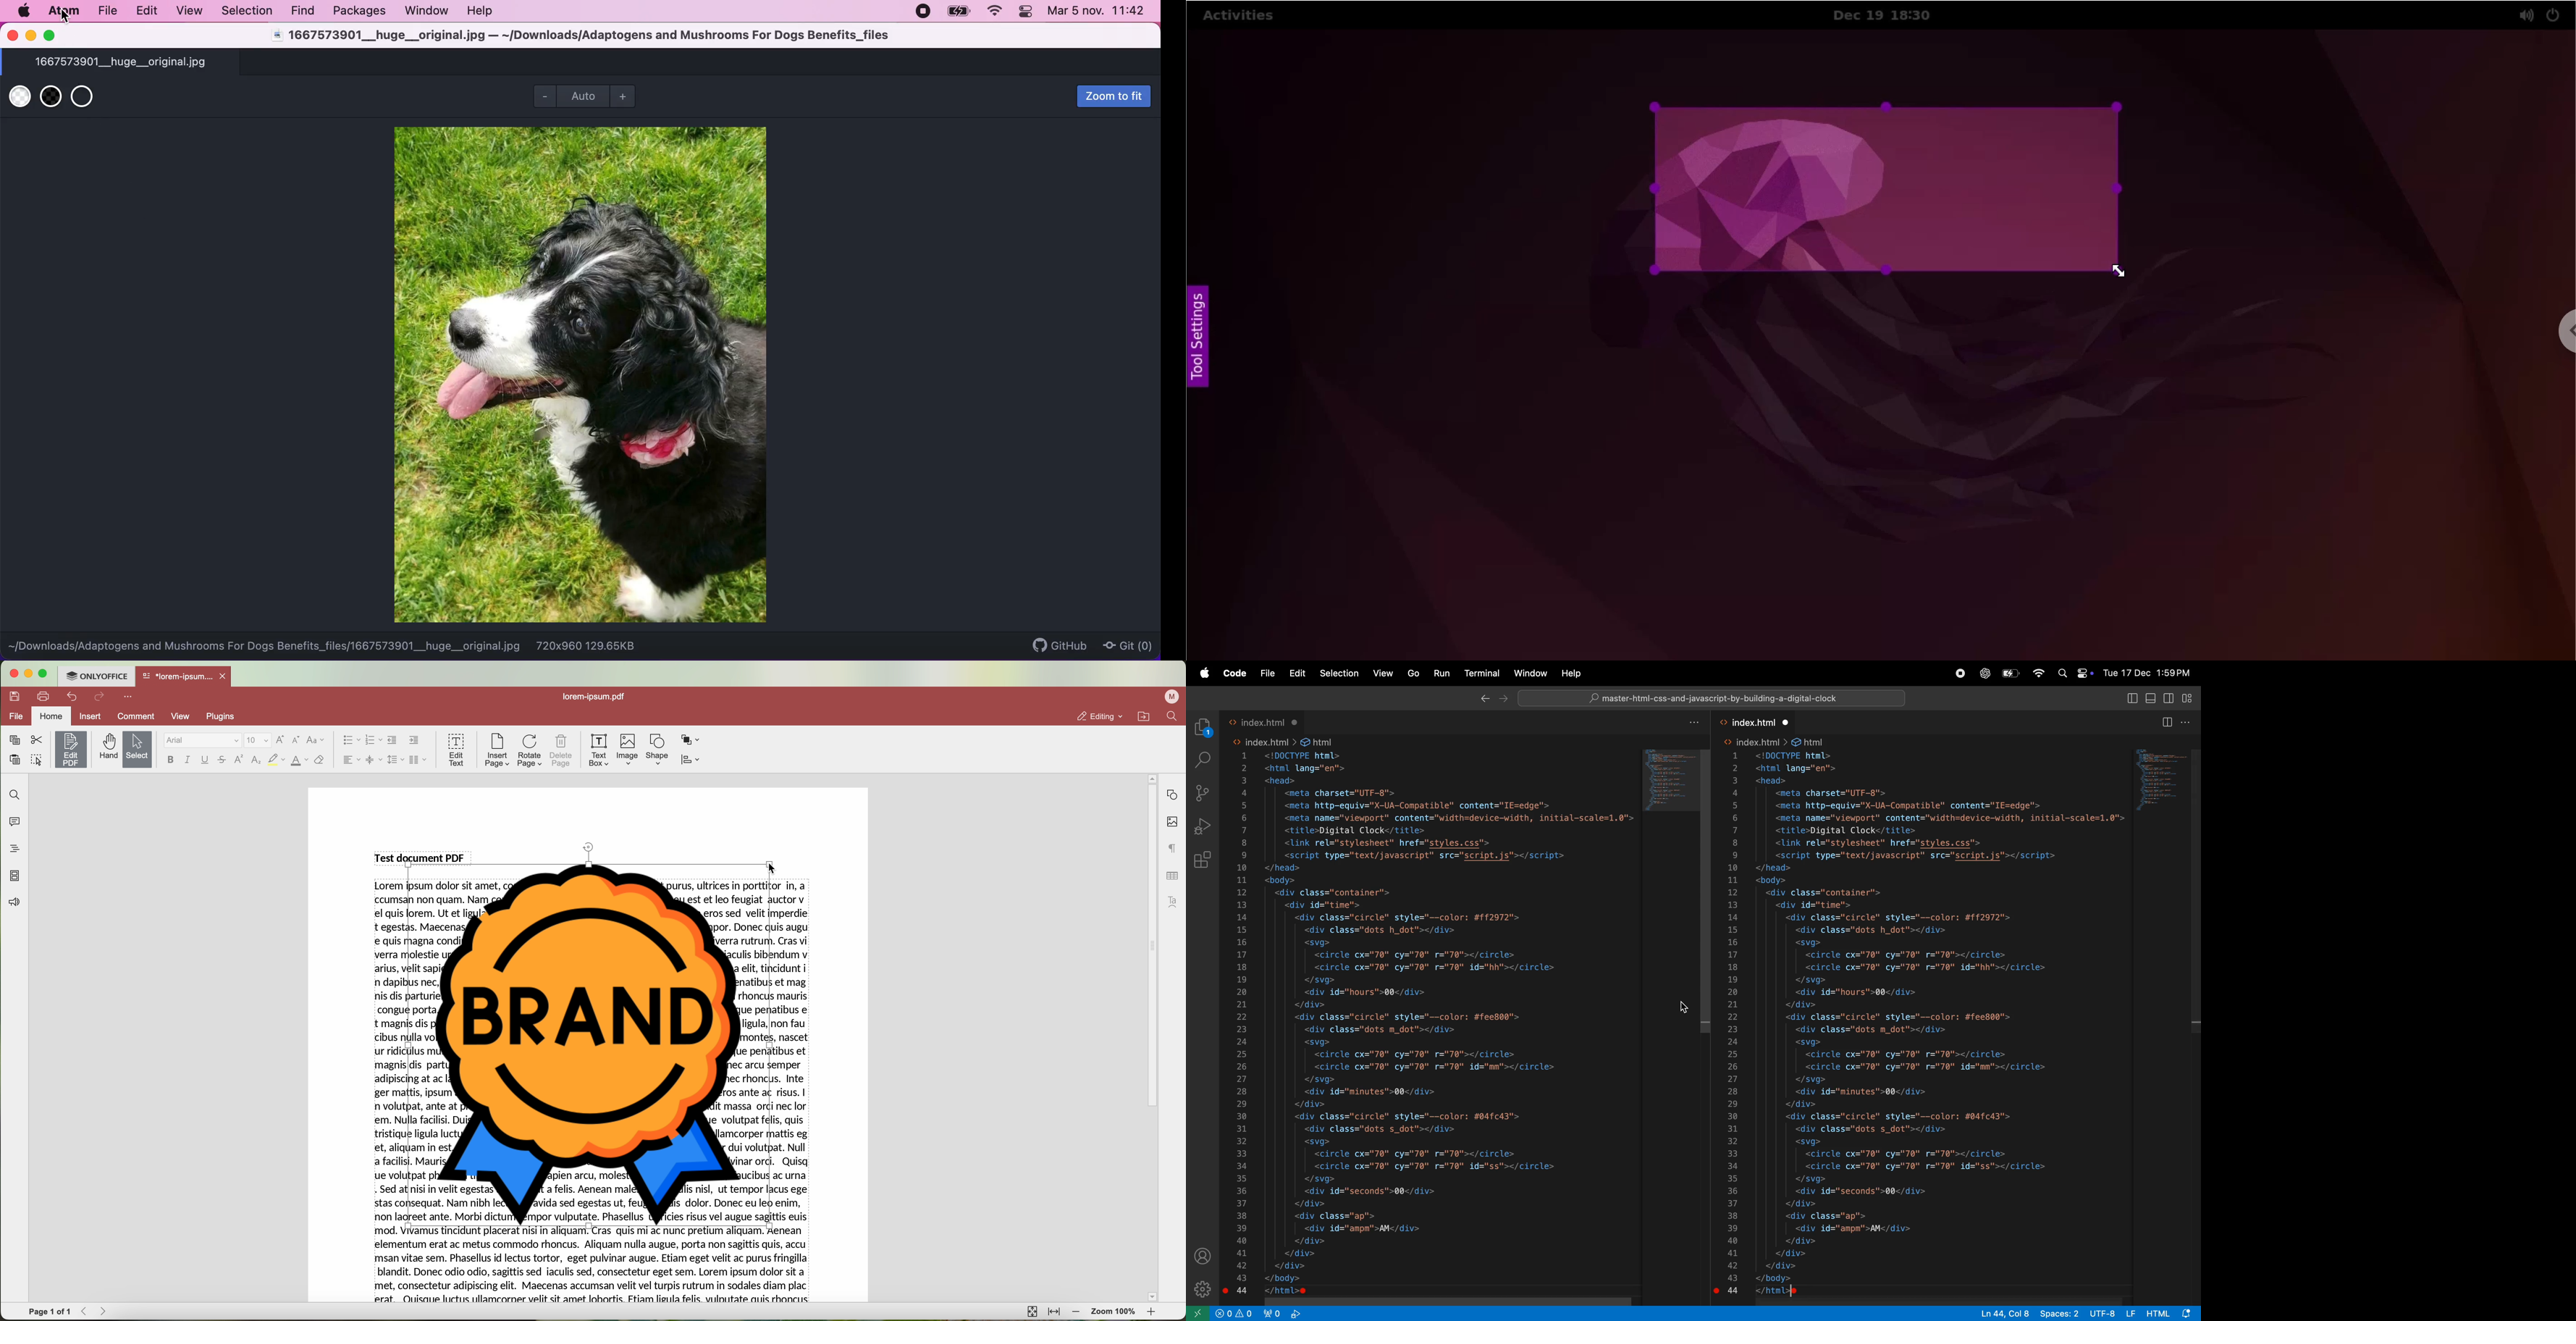 This screenshot has height=1344, width=2576. I want to click on file, so click(14, 717).